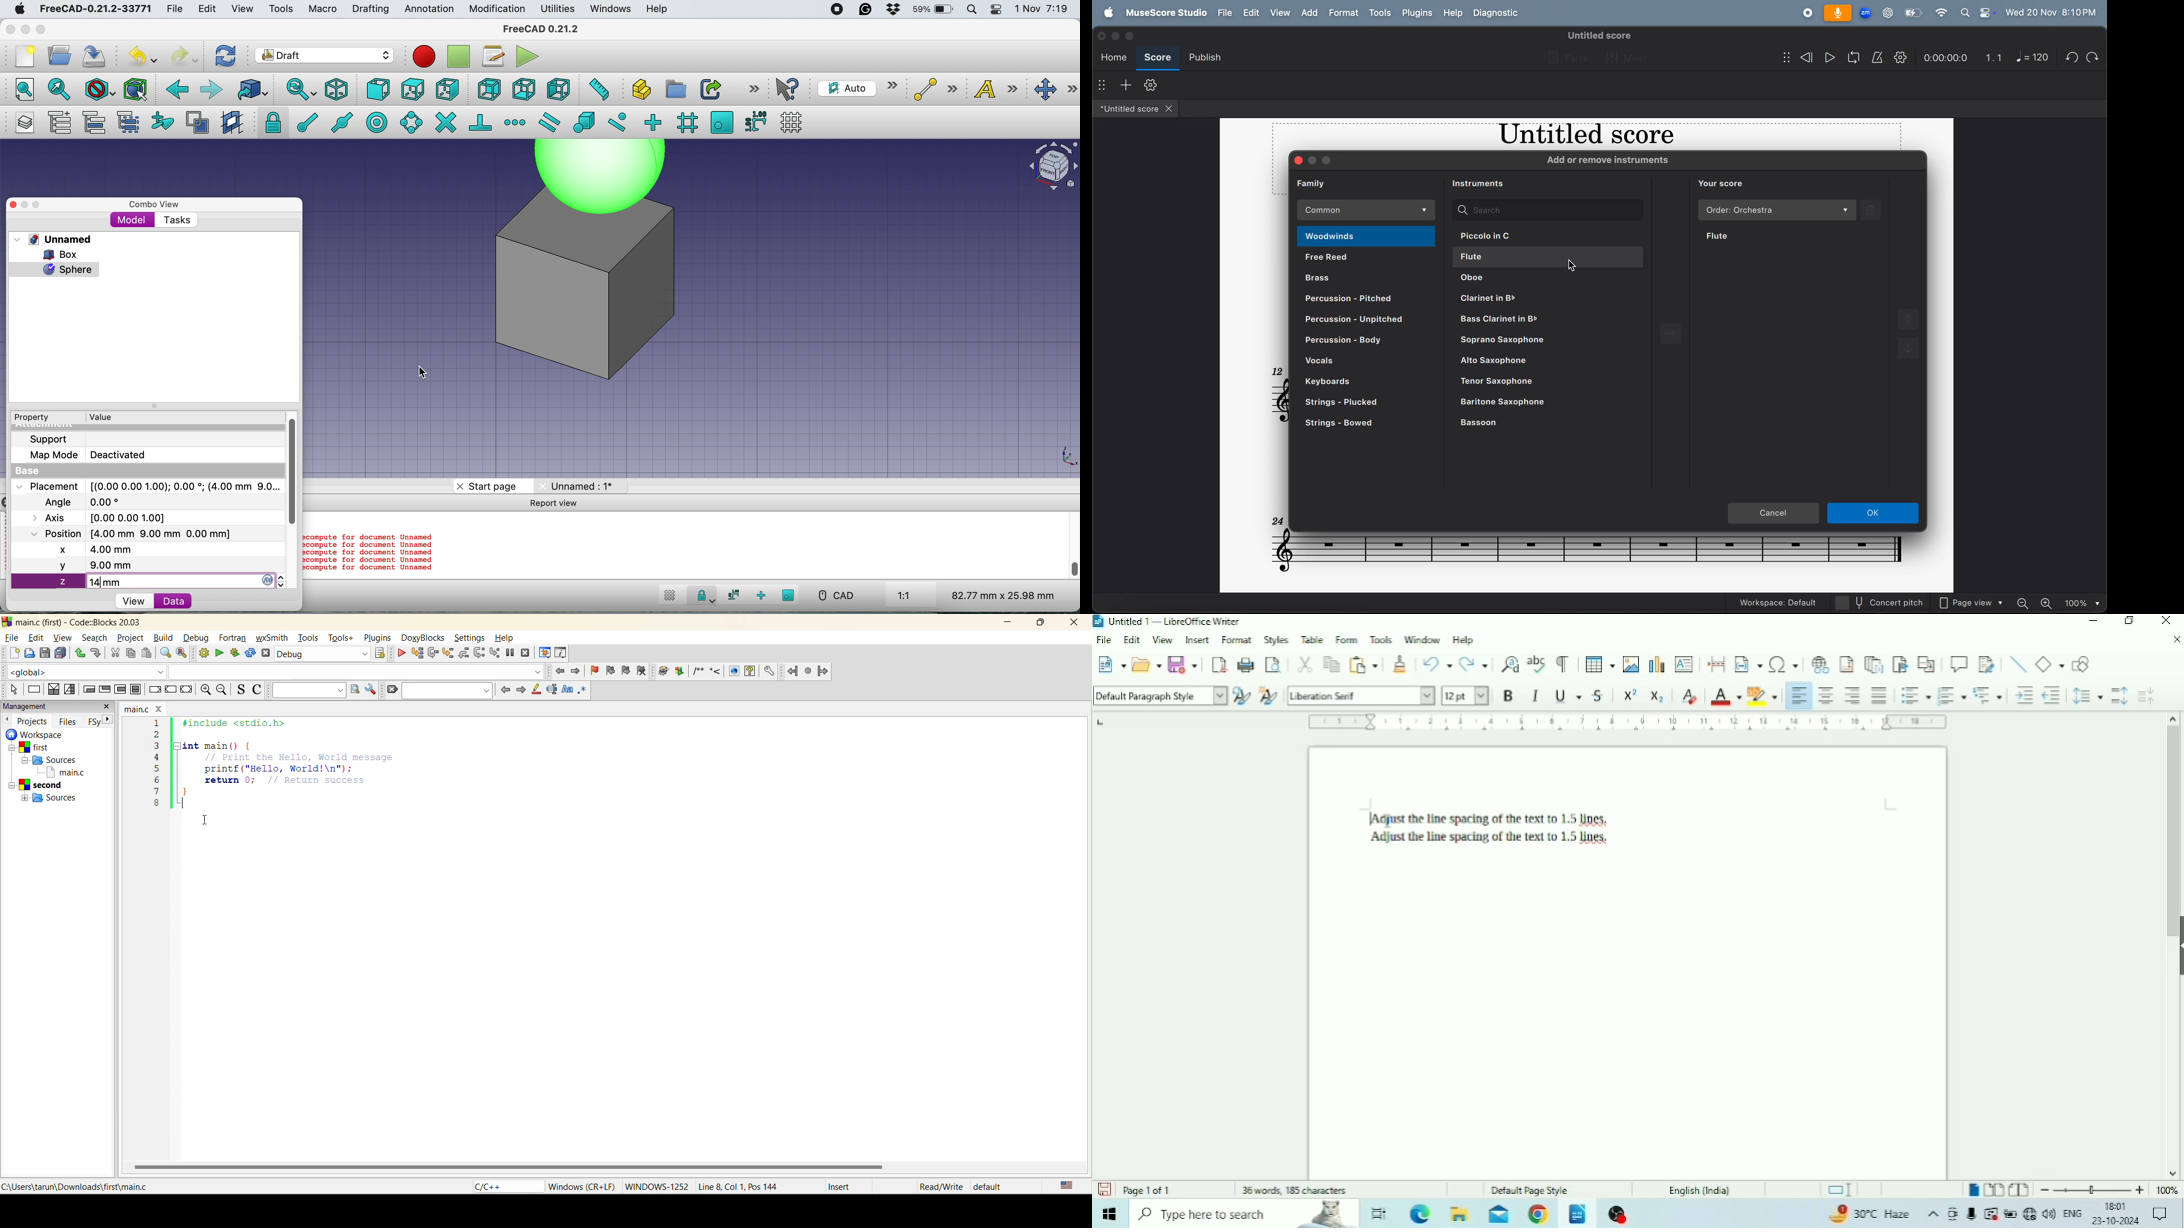 The height and width of the screenshot is (1232, 2184). What do you see at coordinates (1381, 13) in the screenshot?
I see `tools` at bounding box center [1381, 13].